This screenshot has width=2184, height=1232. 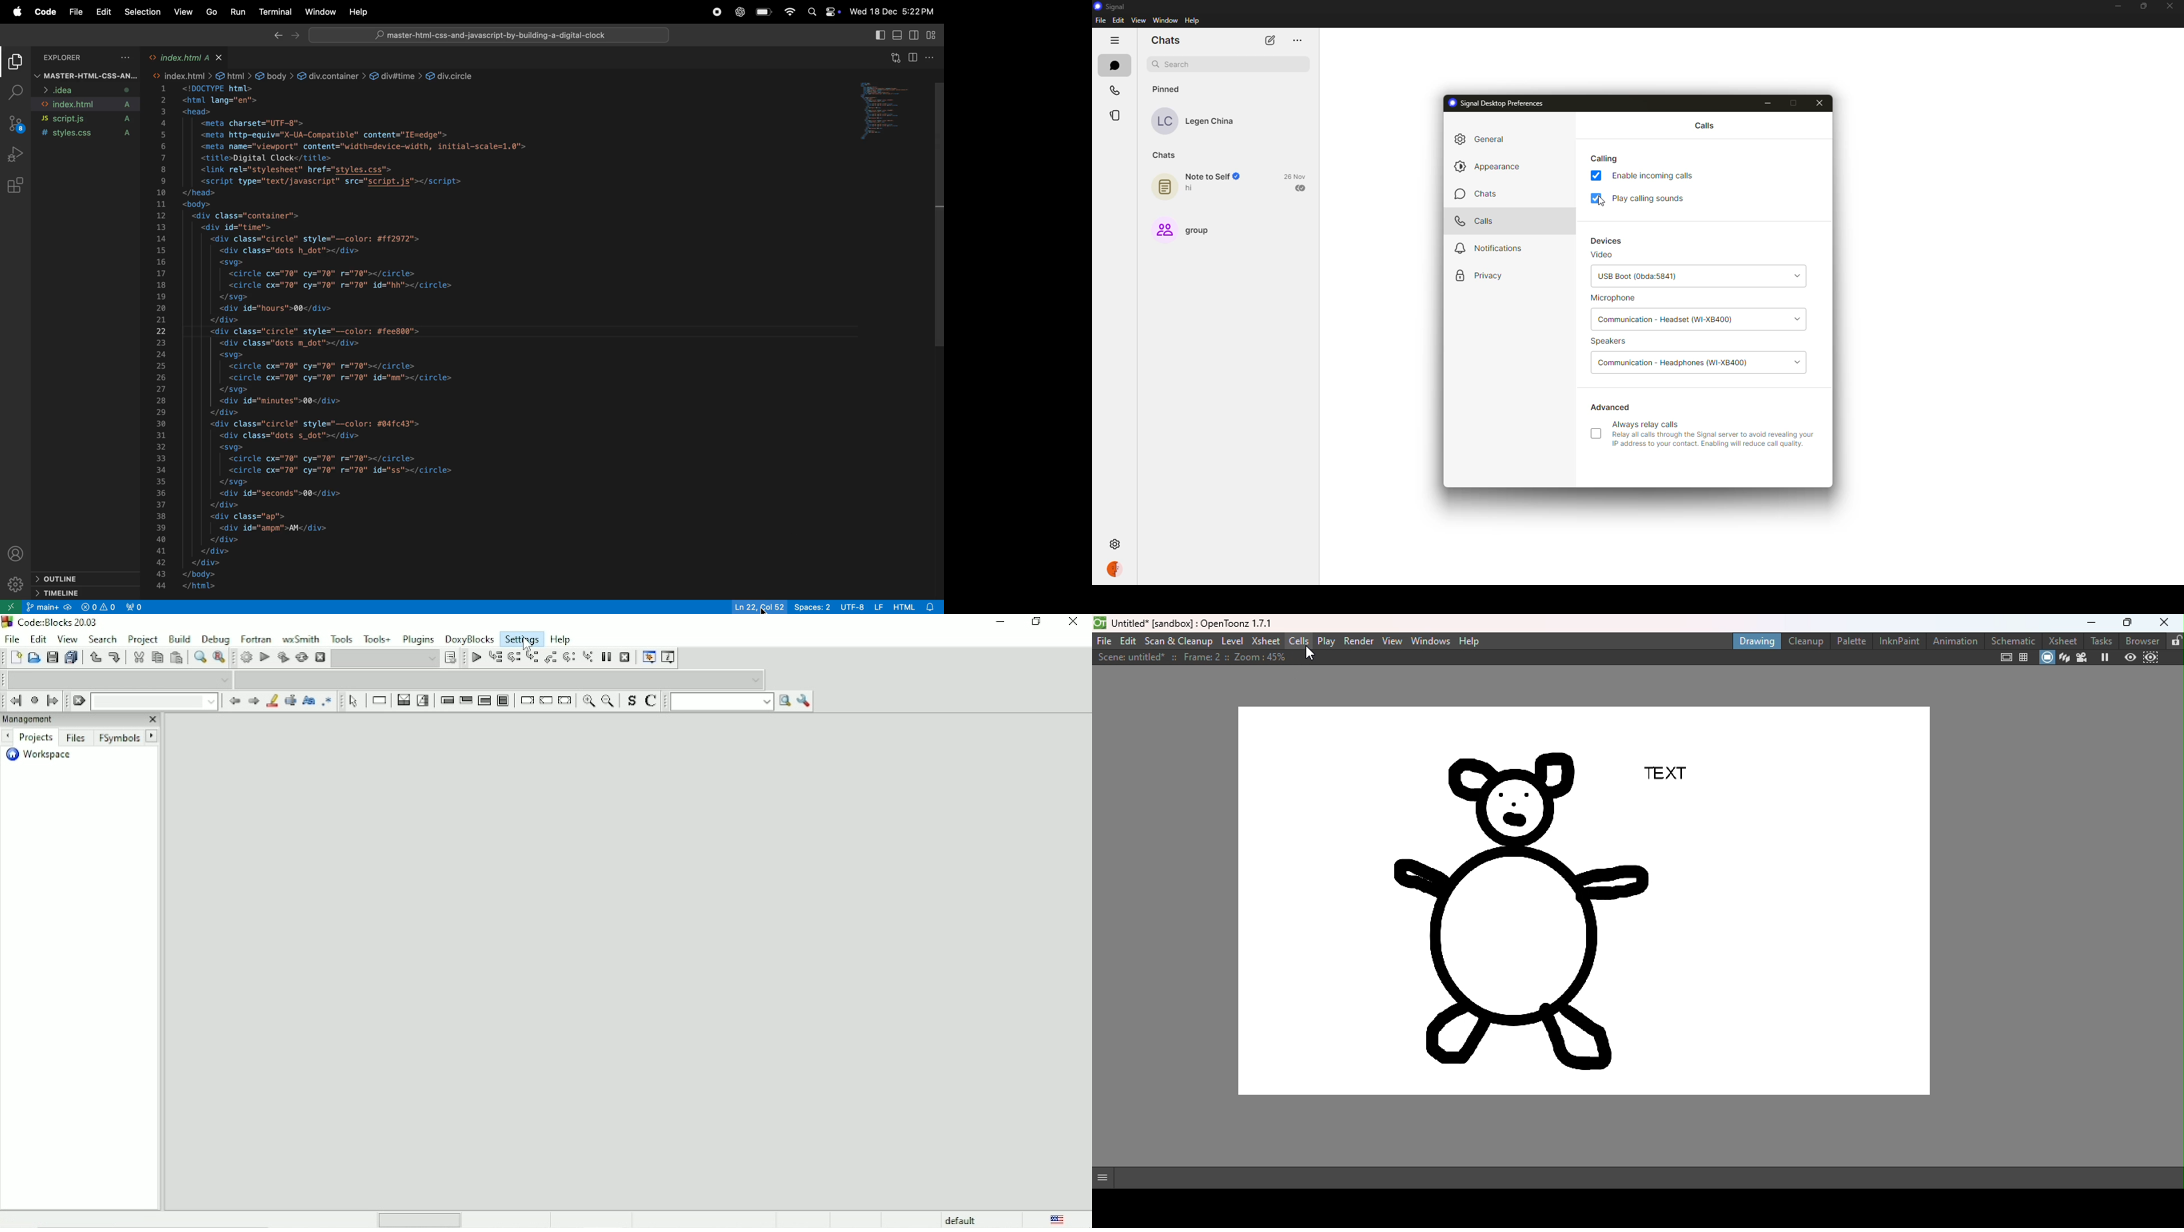 What do you see at coordinates (996, 622) in the screenshot?
I see `Minimize` at bounding box center [996, 622].